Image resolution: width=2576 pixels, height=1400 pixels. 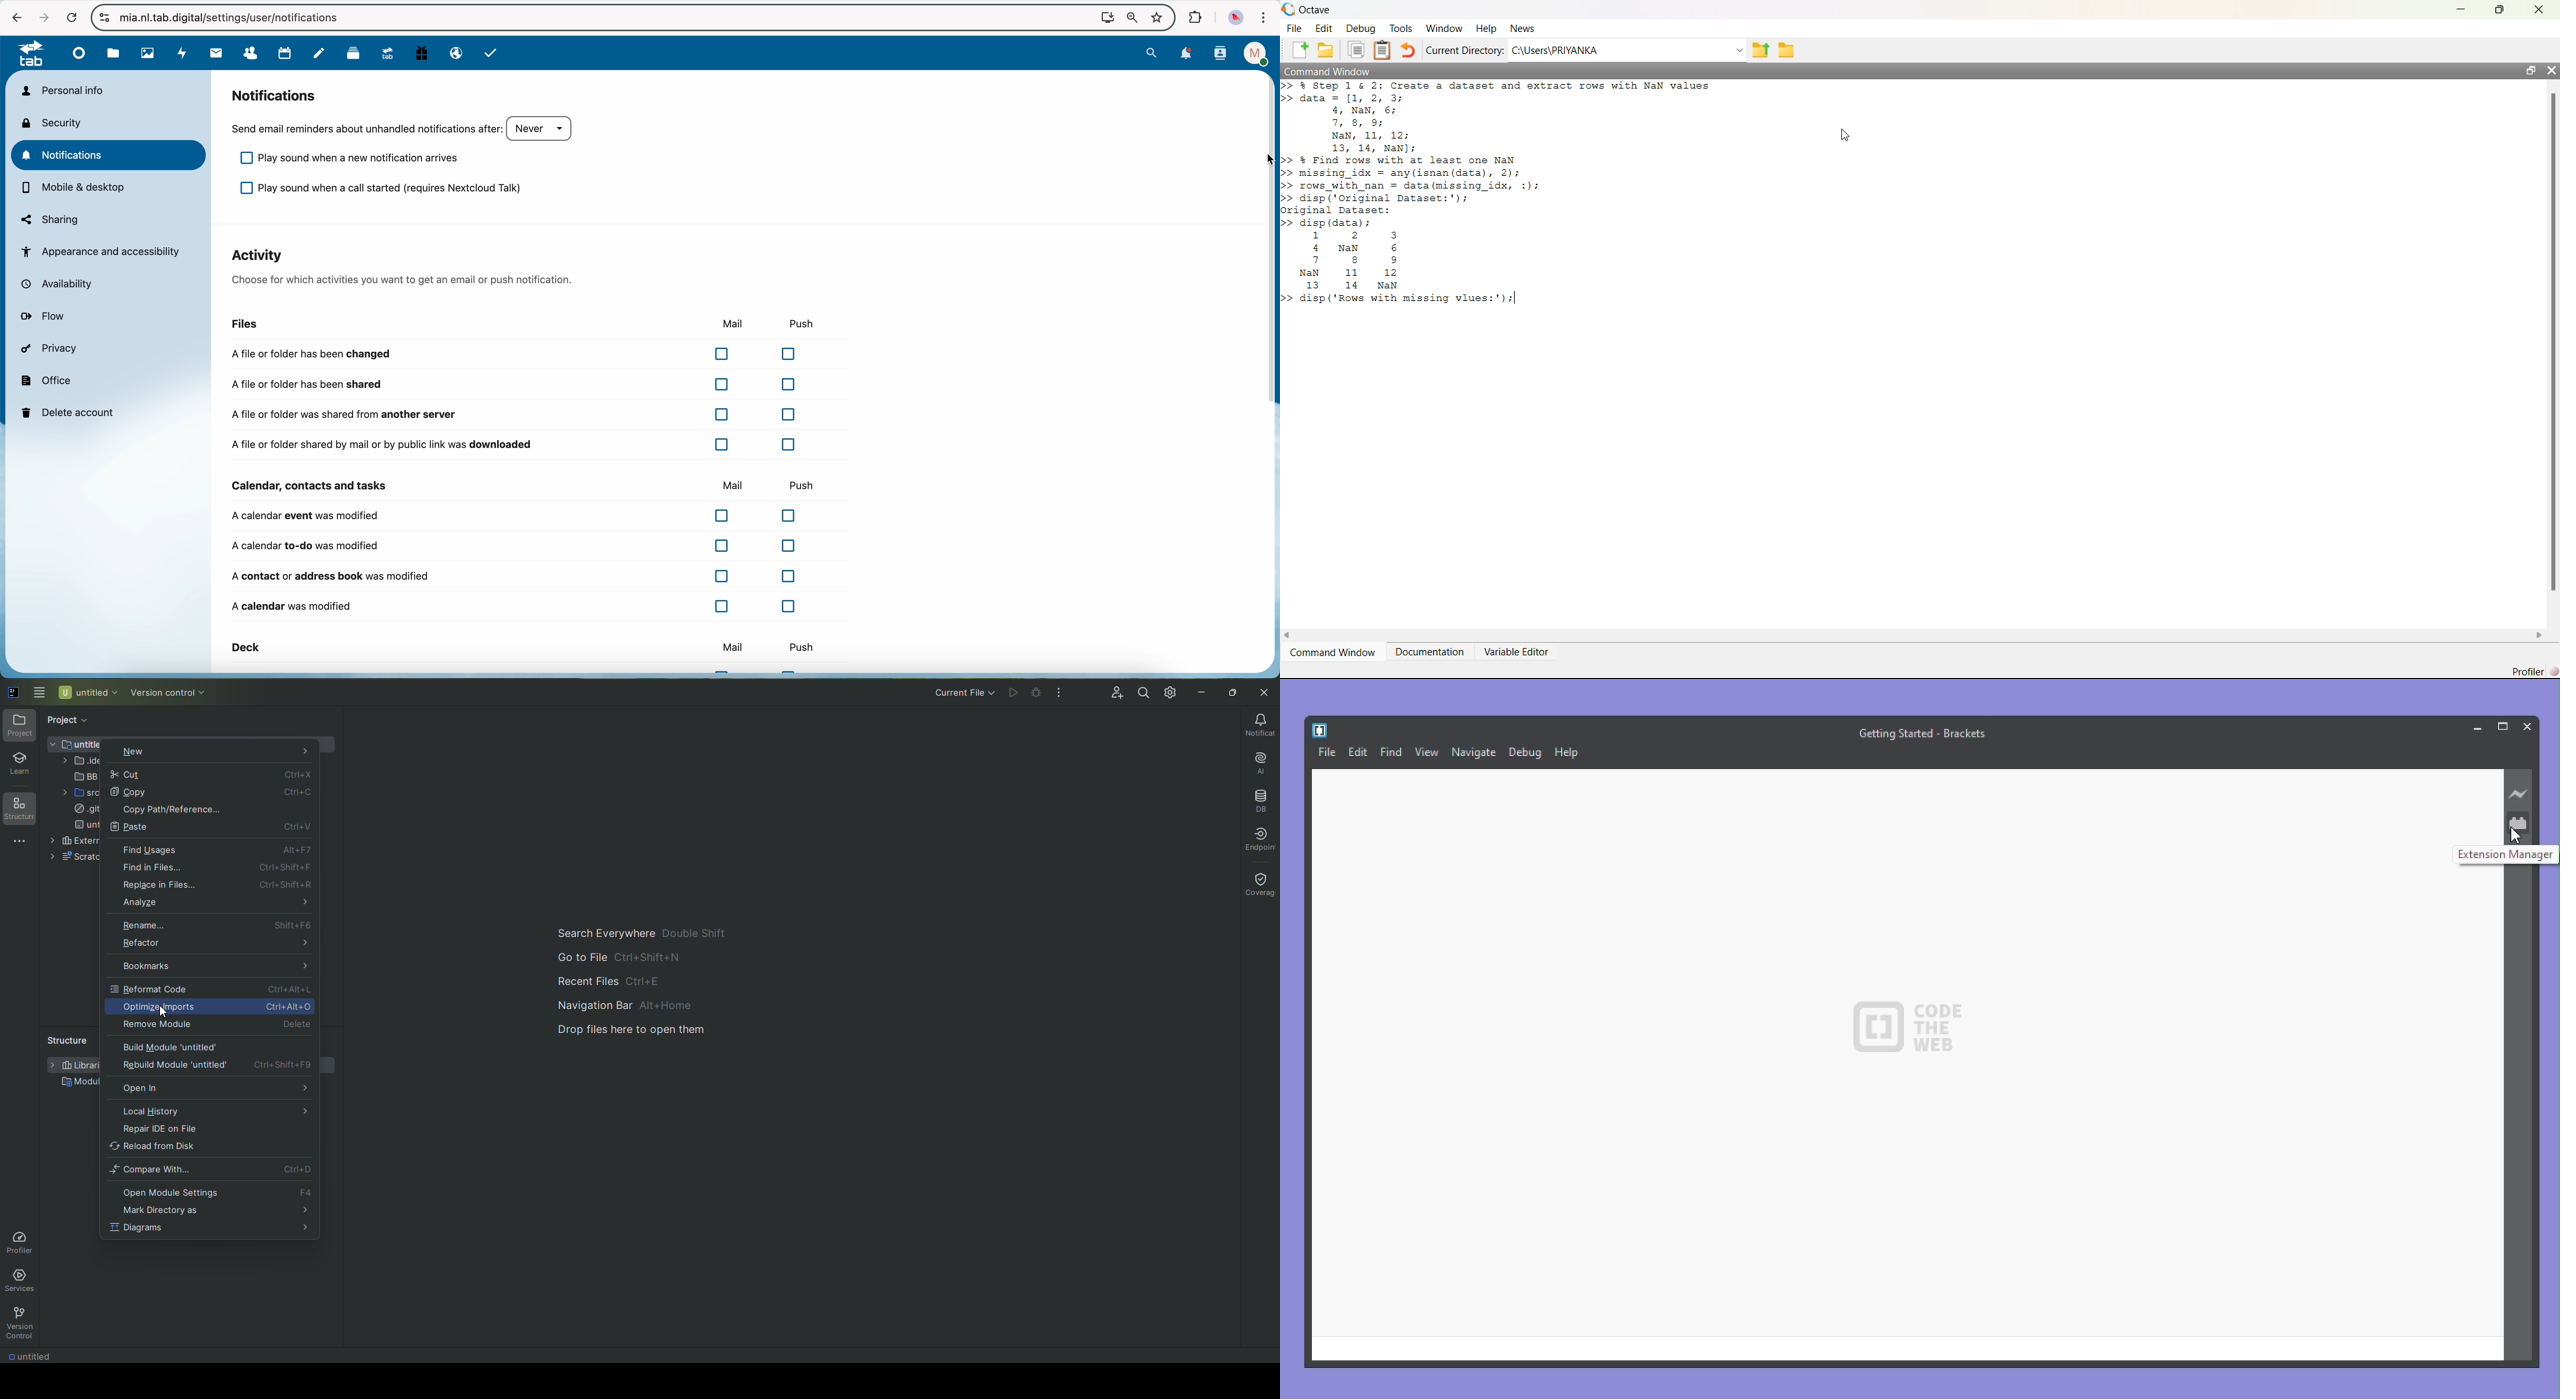 I want to click on notifications, so click(x=110, y=155).